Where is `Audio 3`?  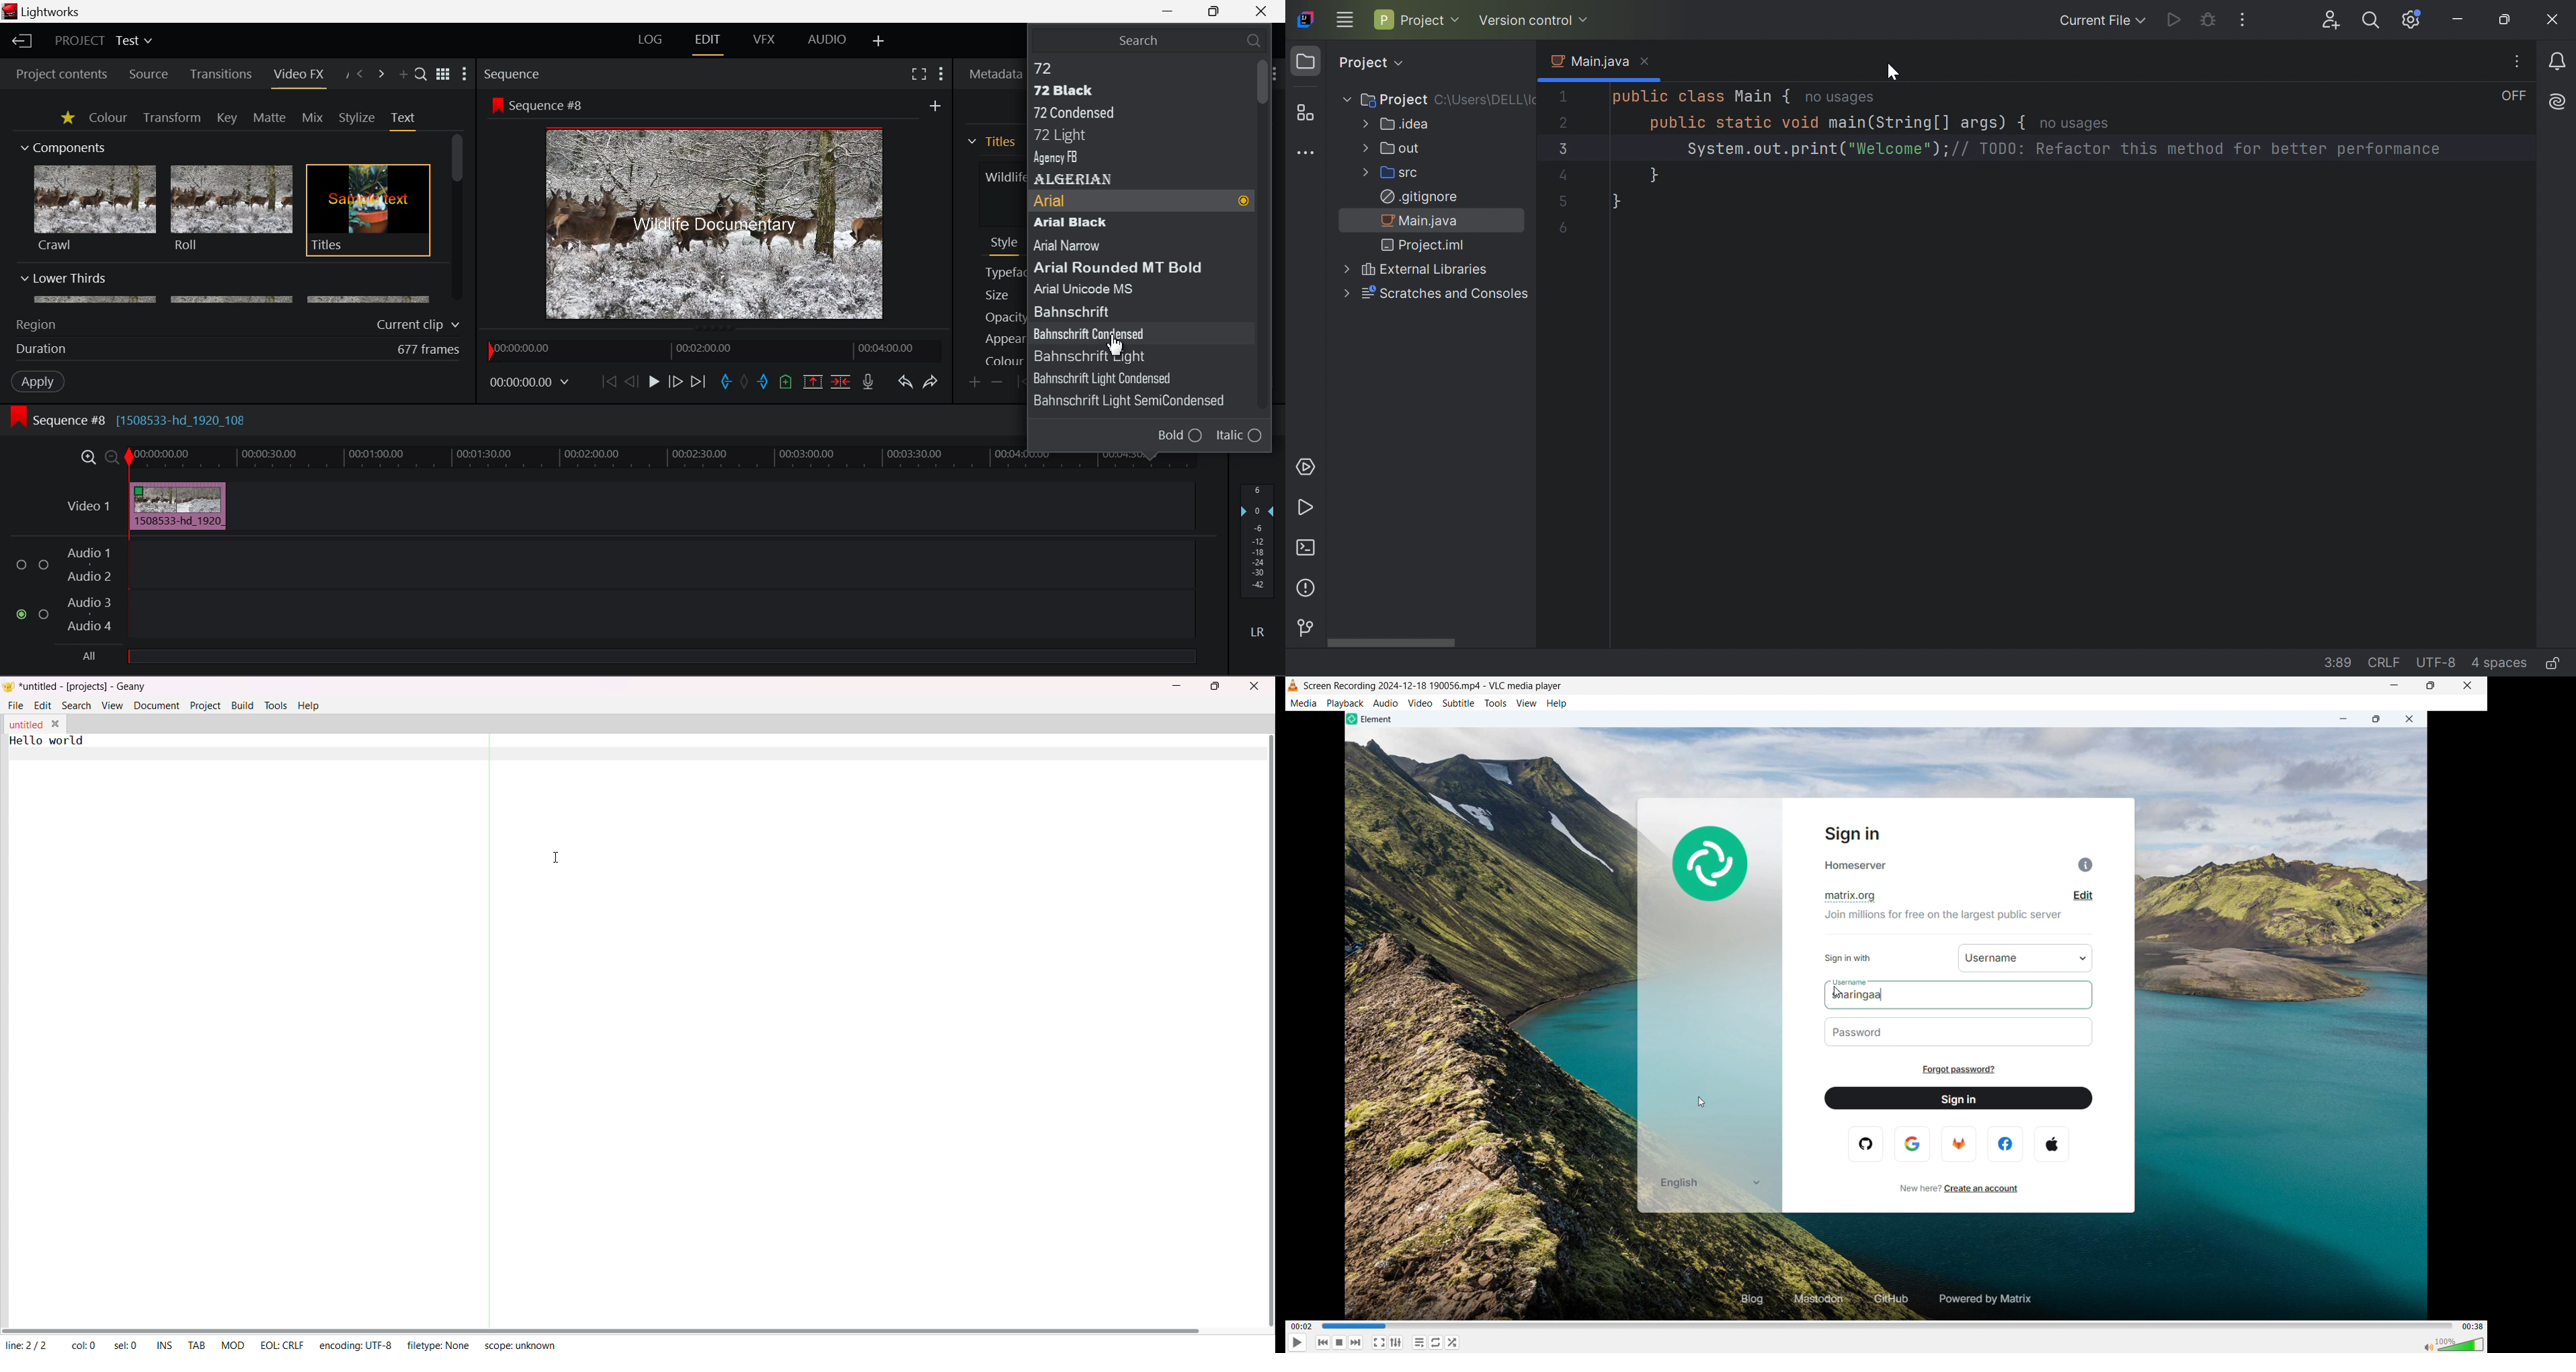 Audio 3 is located at coordinates (88, 601).